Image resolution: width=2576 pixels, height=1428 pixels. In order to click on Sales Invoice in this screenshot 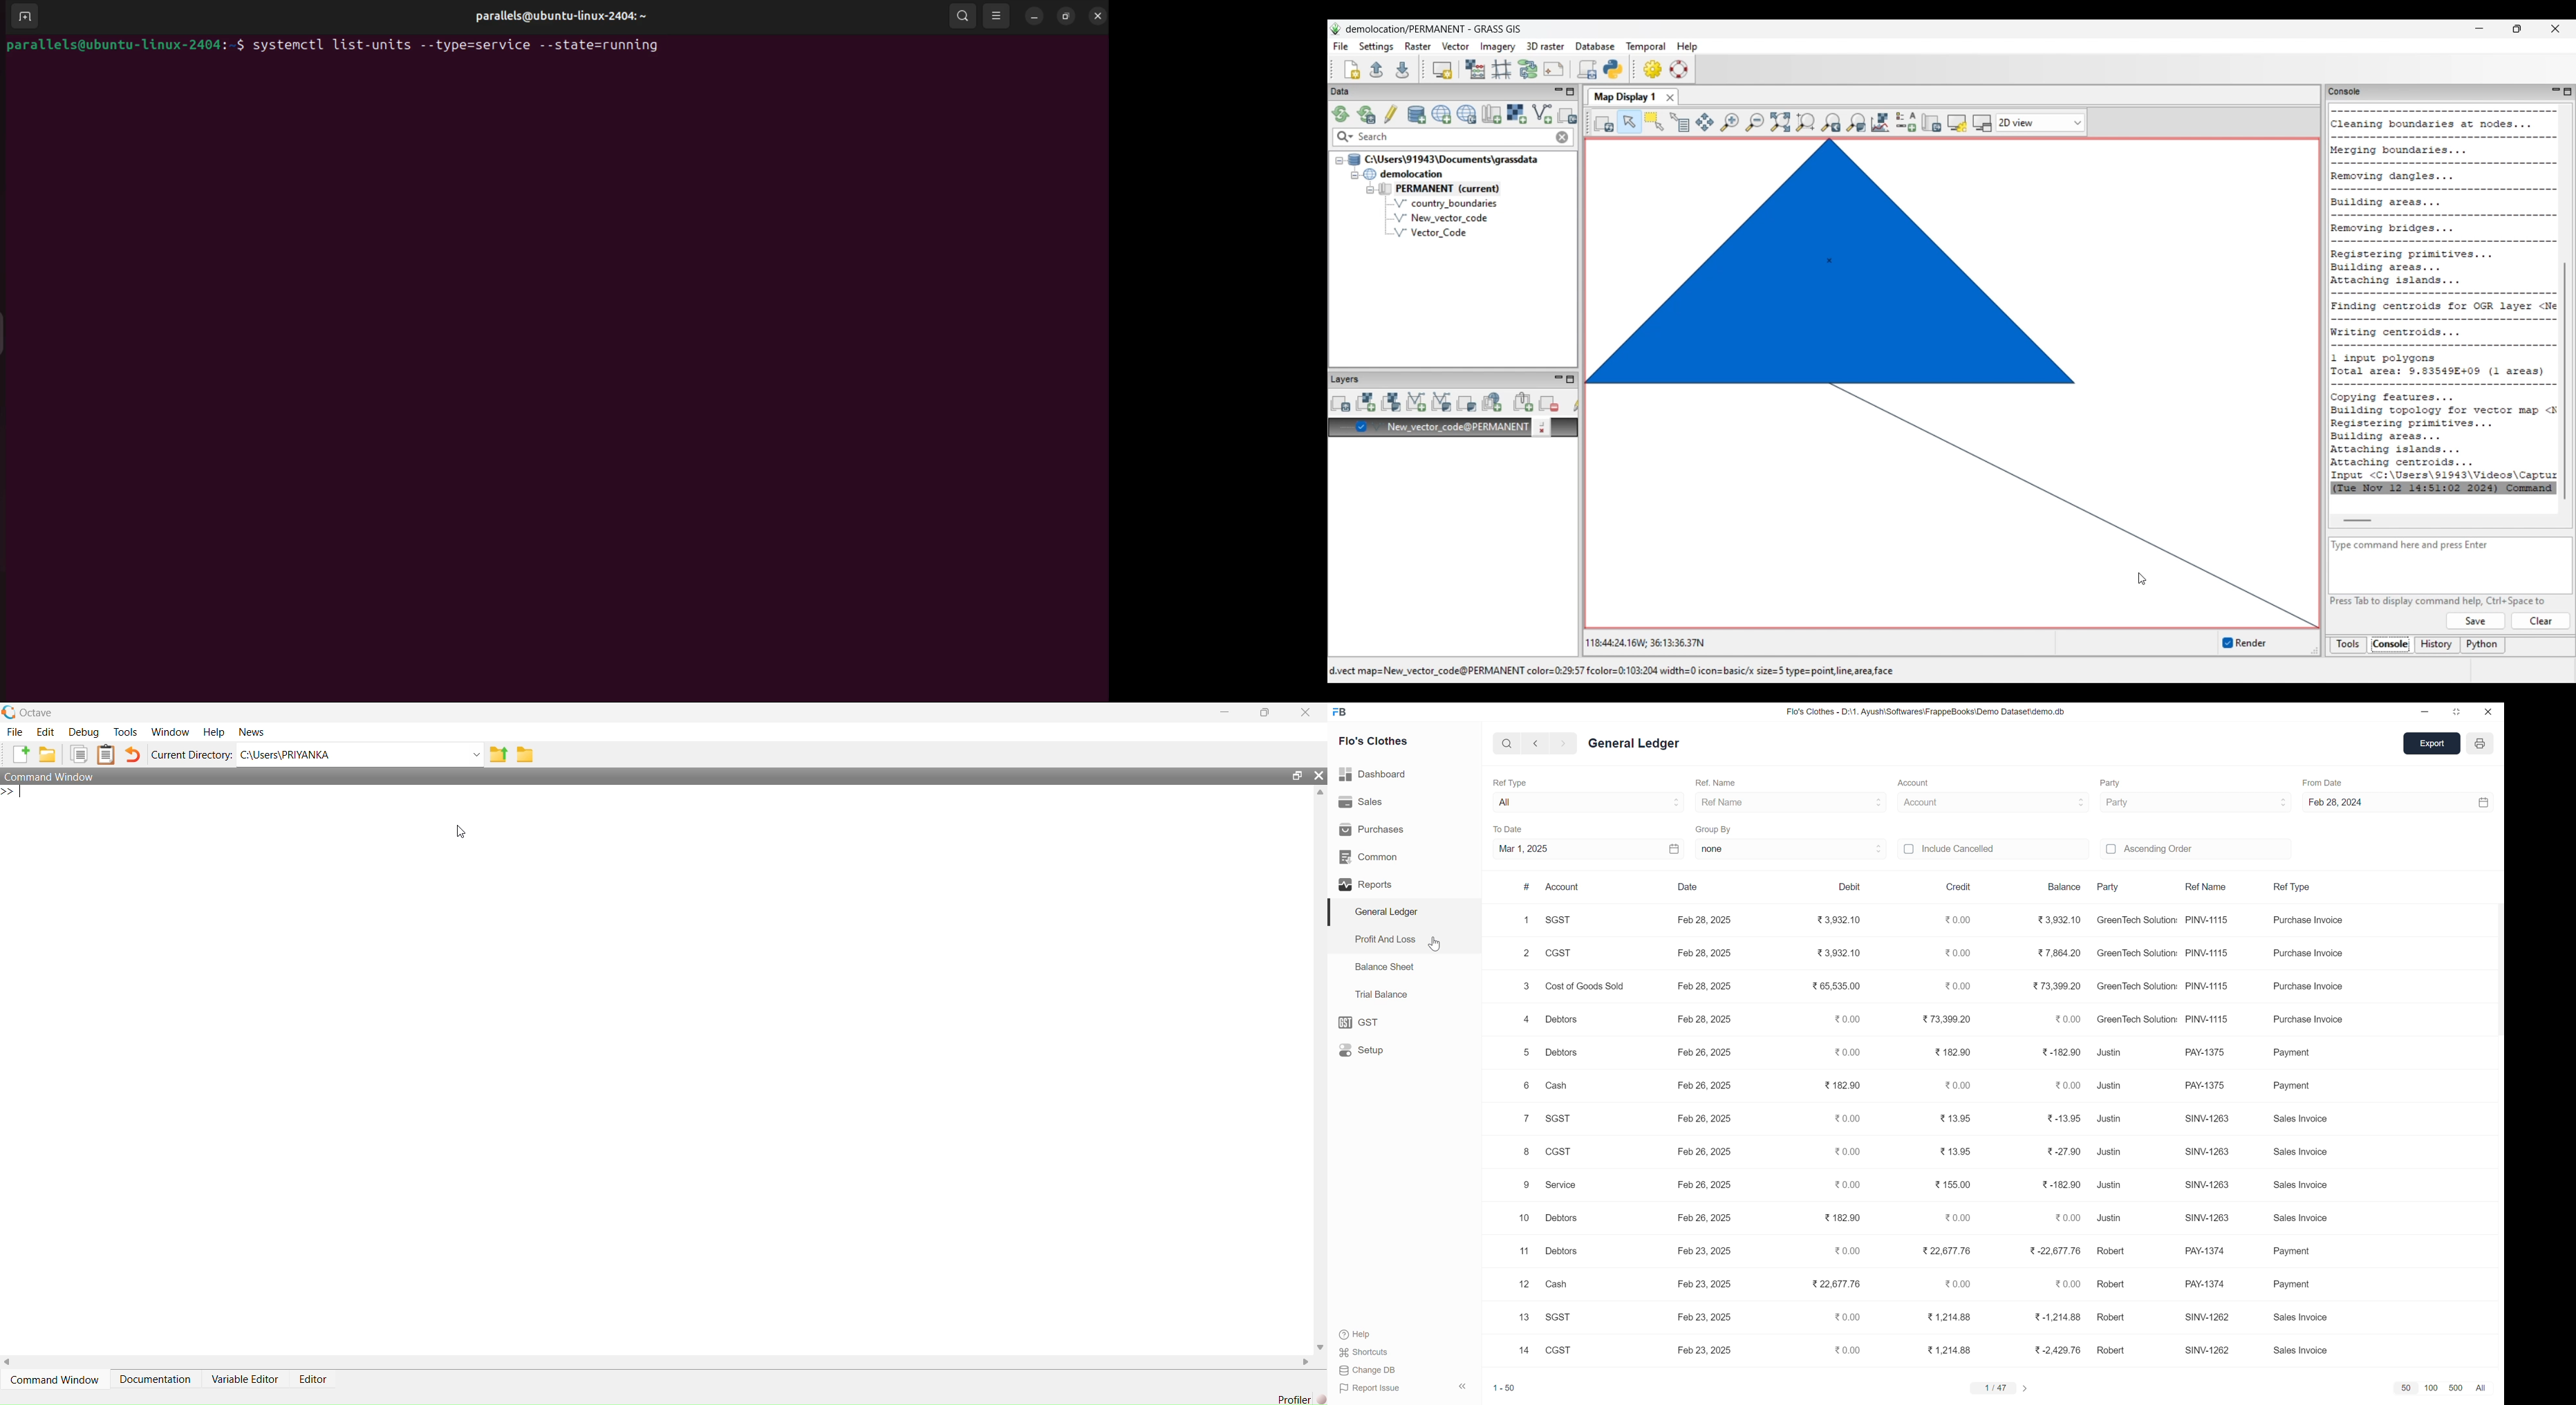, I will do `click(2292, 1349)`.